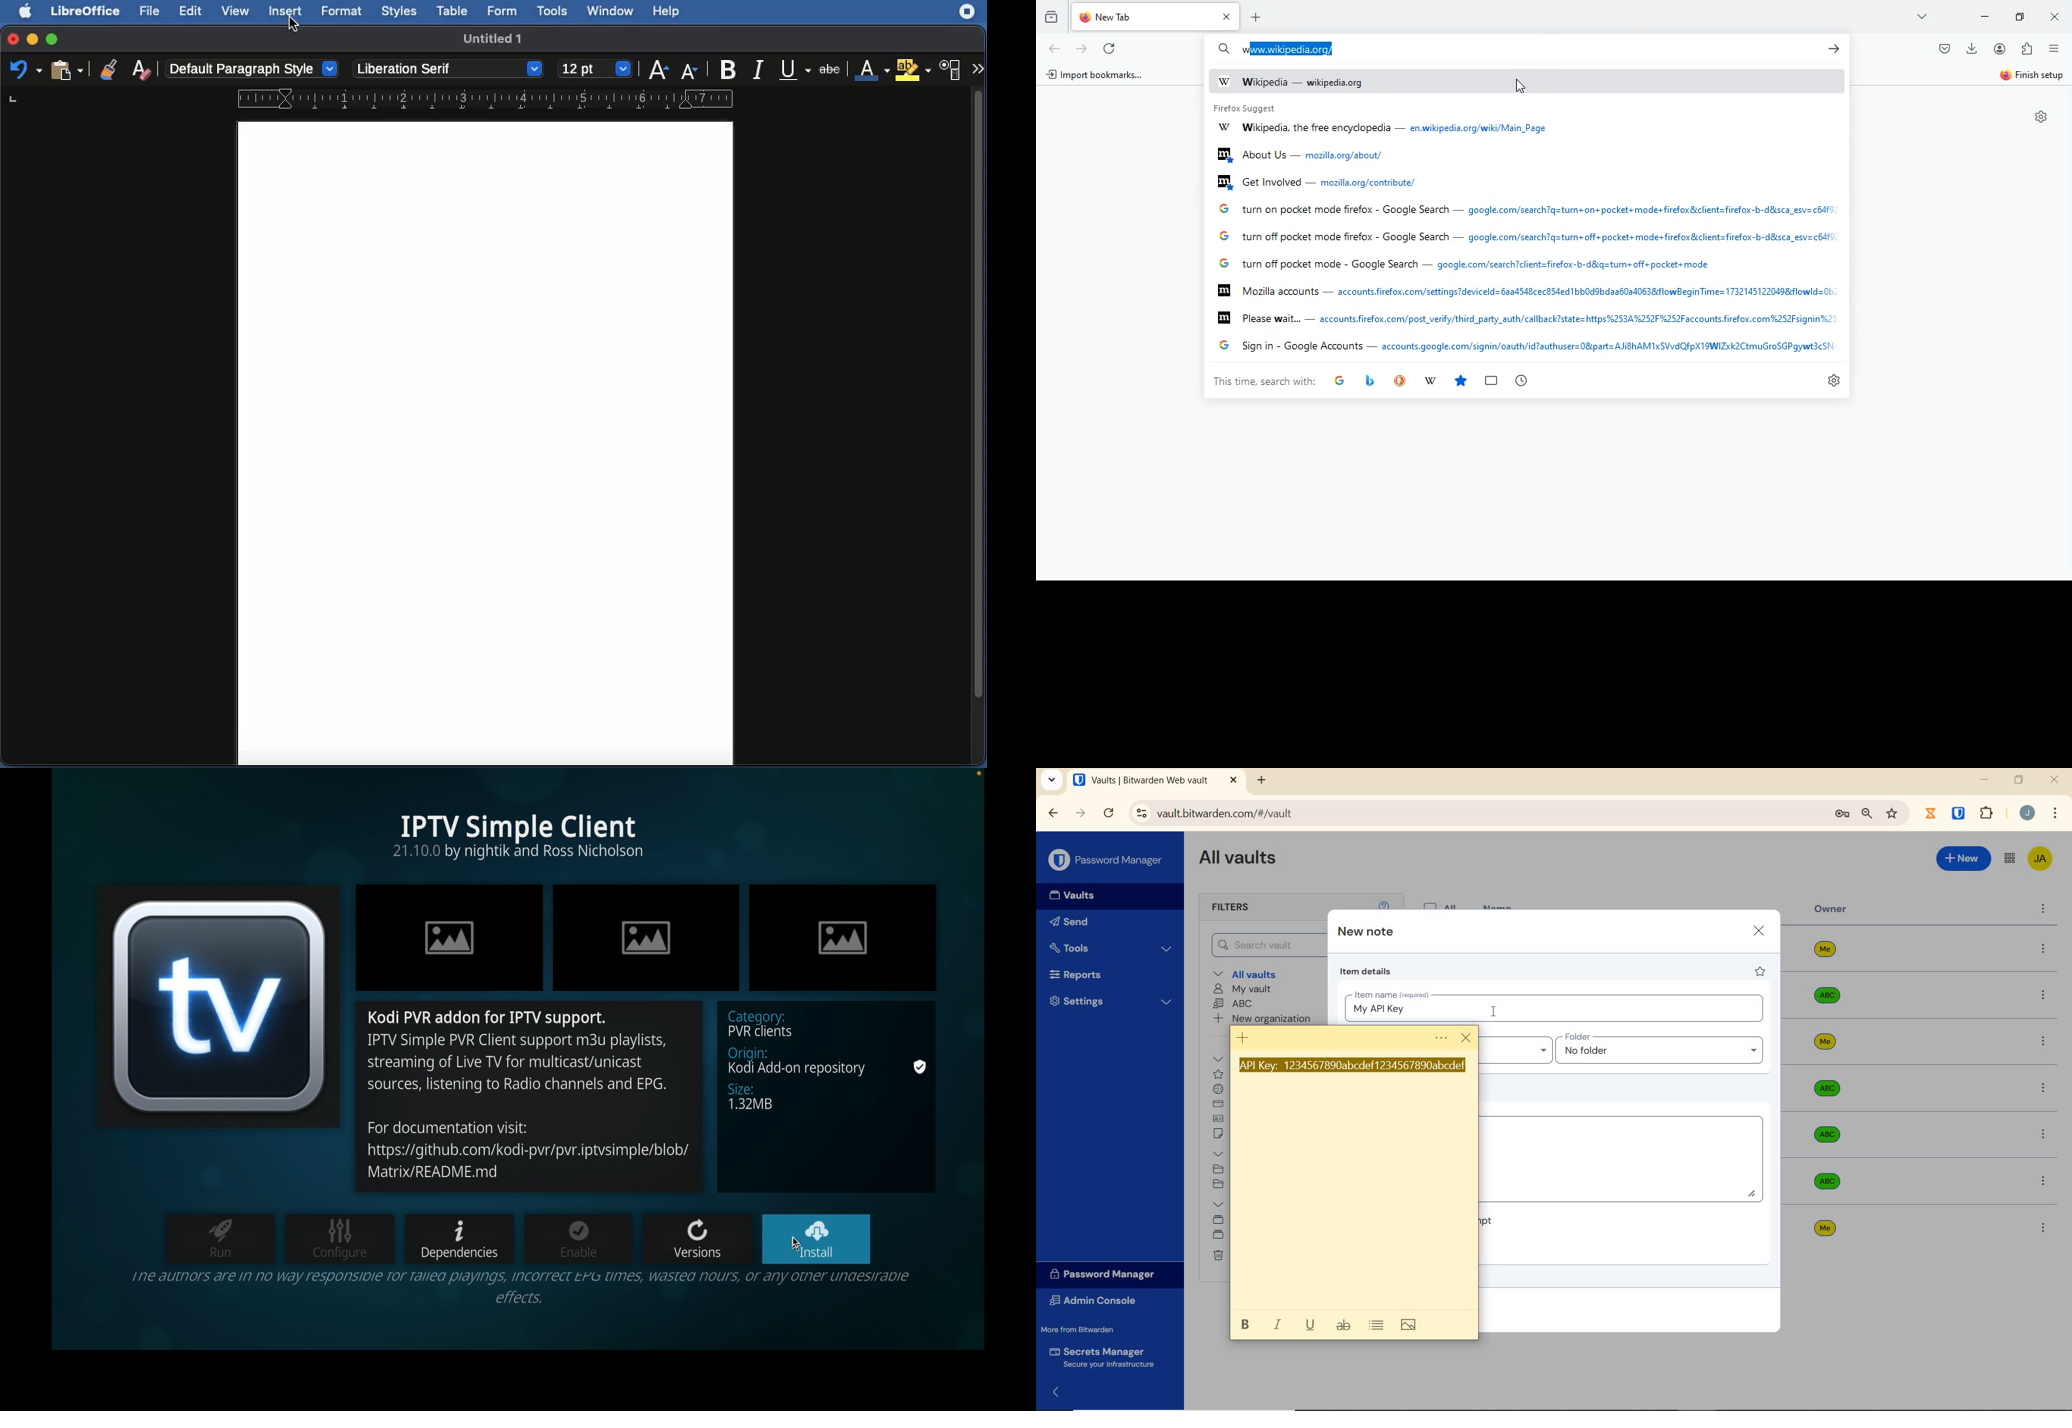 The image size is (2072, 1428). I want to click on firefox suggestions, so click(1525, 319).